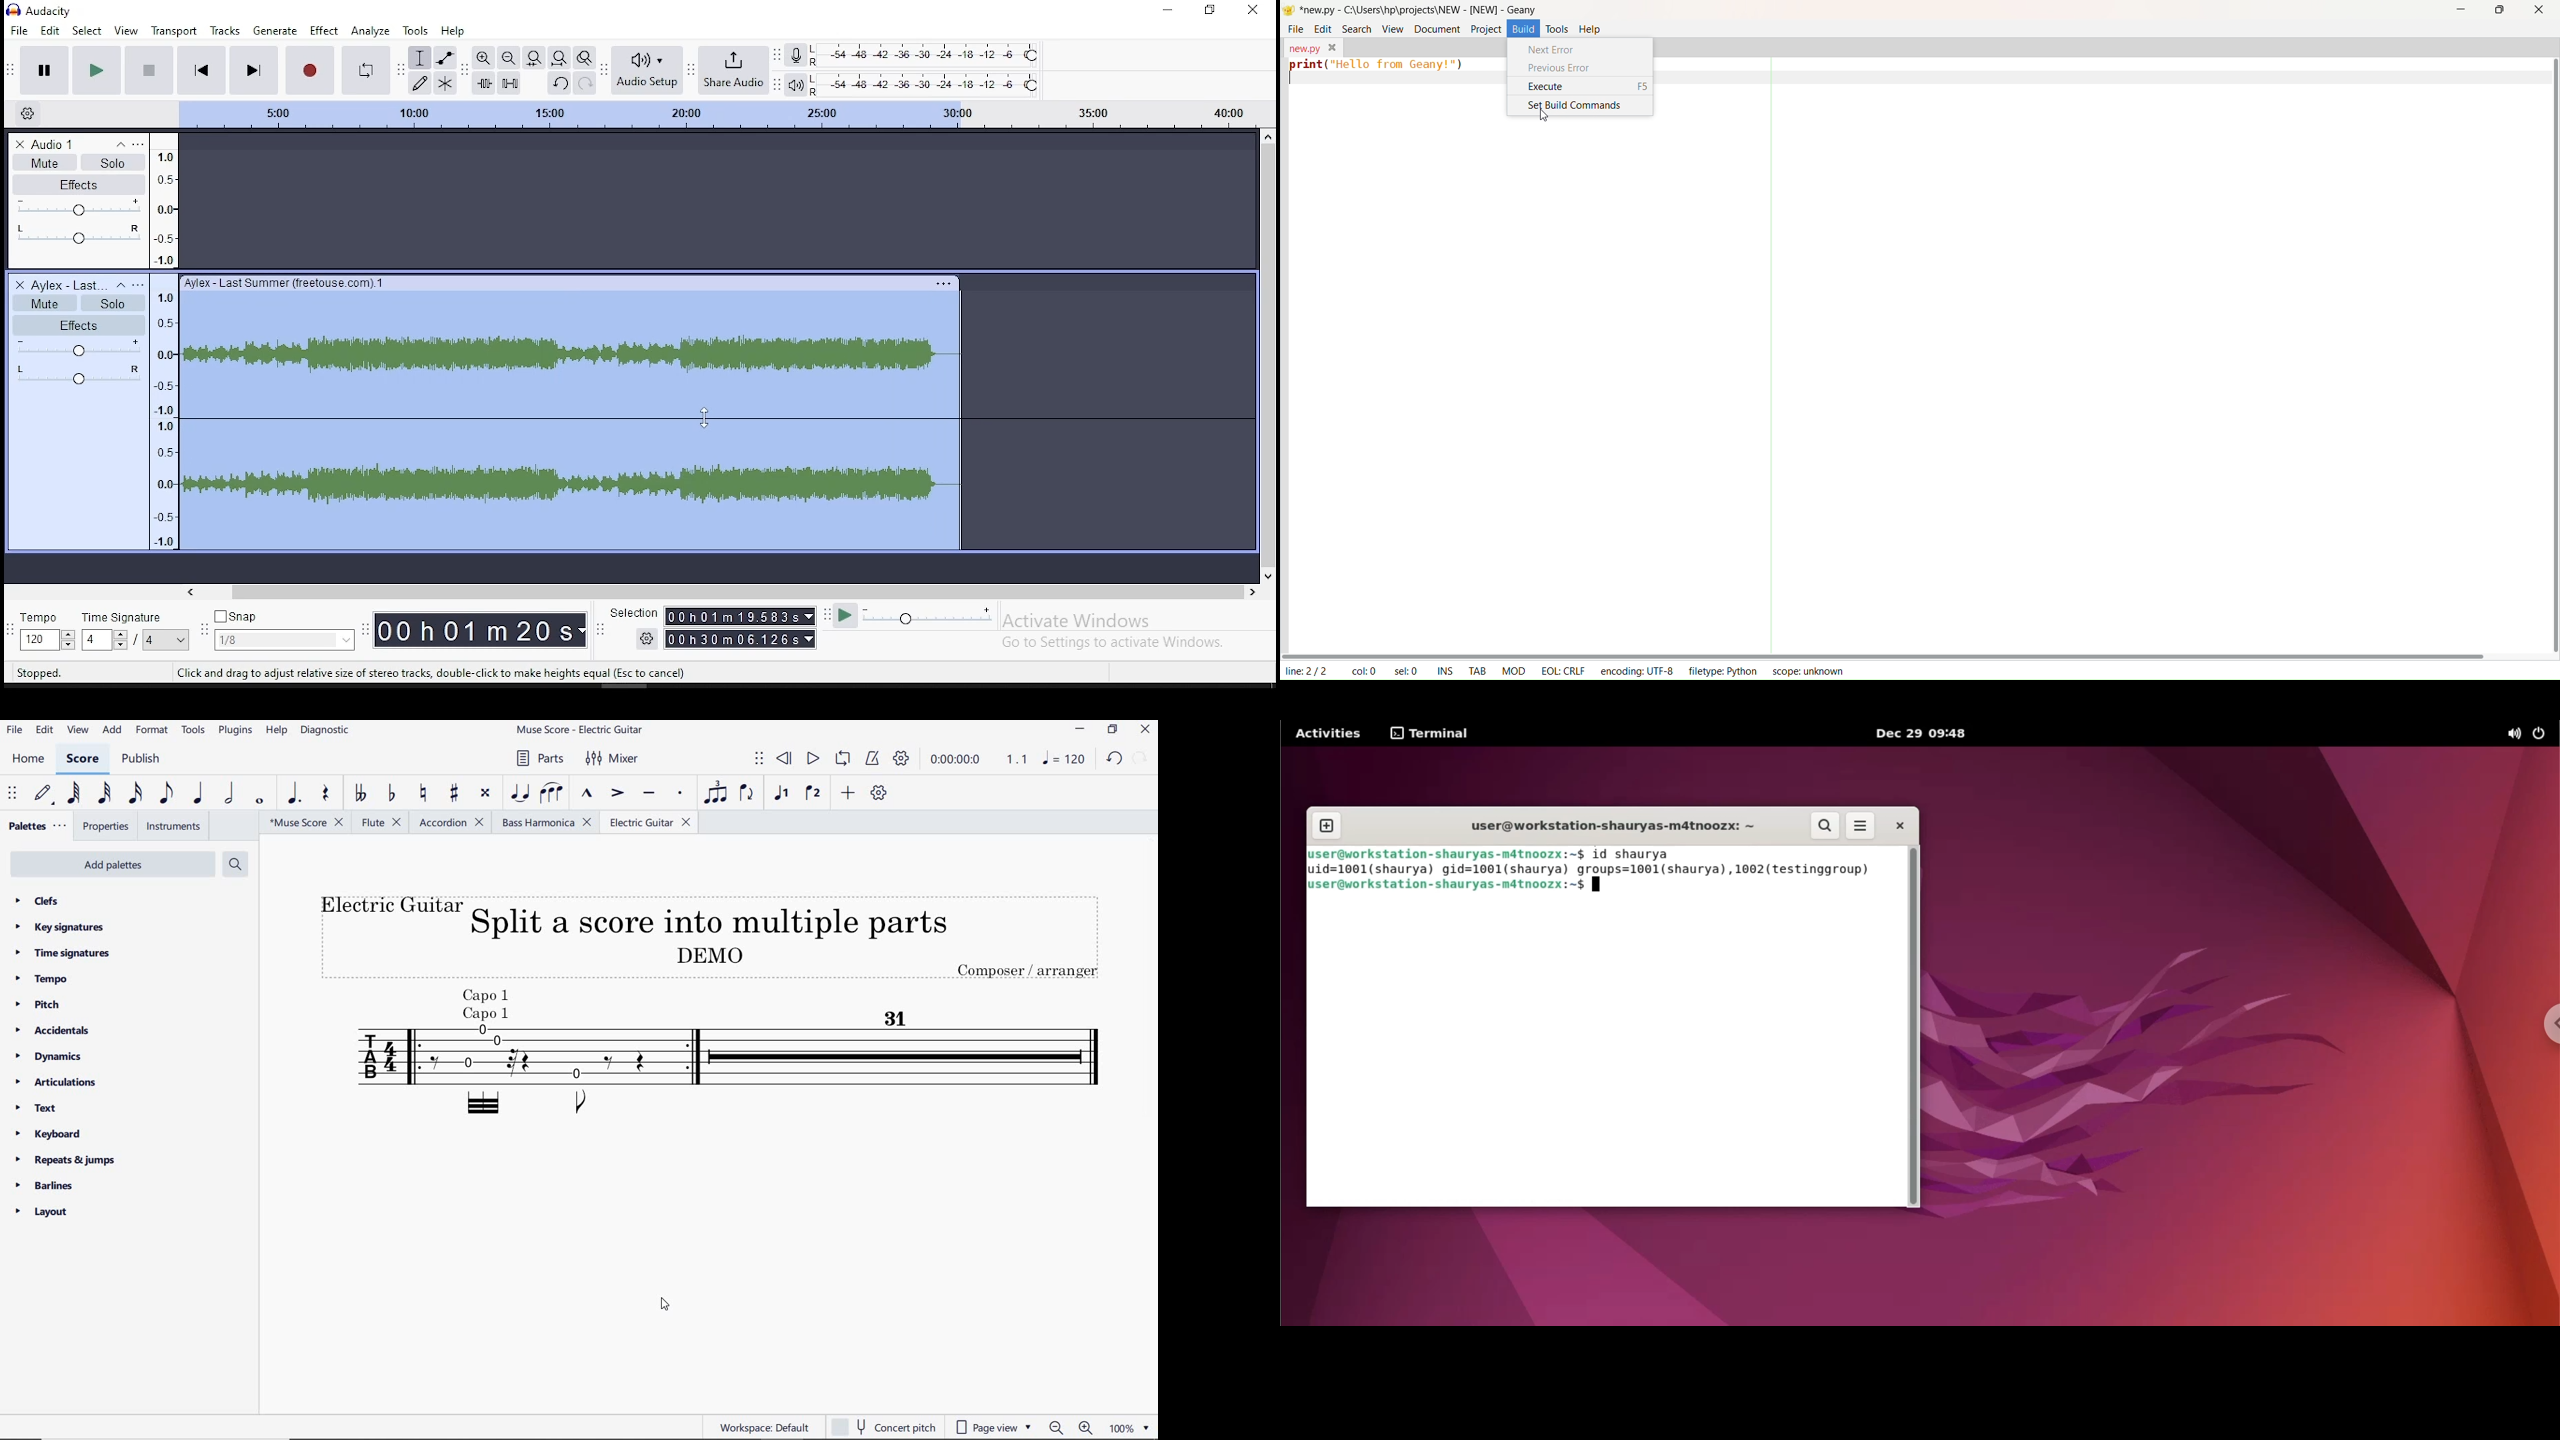 The image size is (2576, 1456). What do you see at coordinates (202, 69) in the screenshot?
I see `skip to start` at bounding box center [202, 69].